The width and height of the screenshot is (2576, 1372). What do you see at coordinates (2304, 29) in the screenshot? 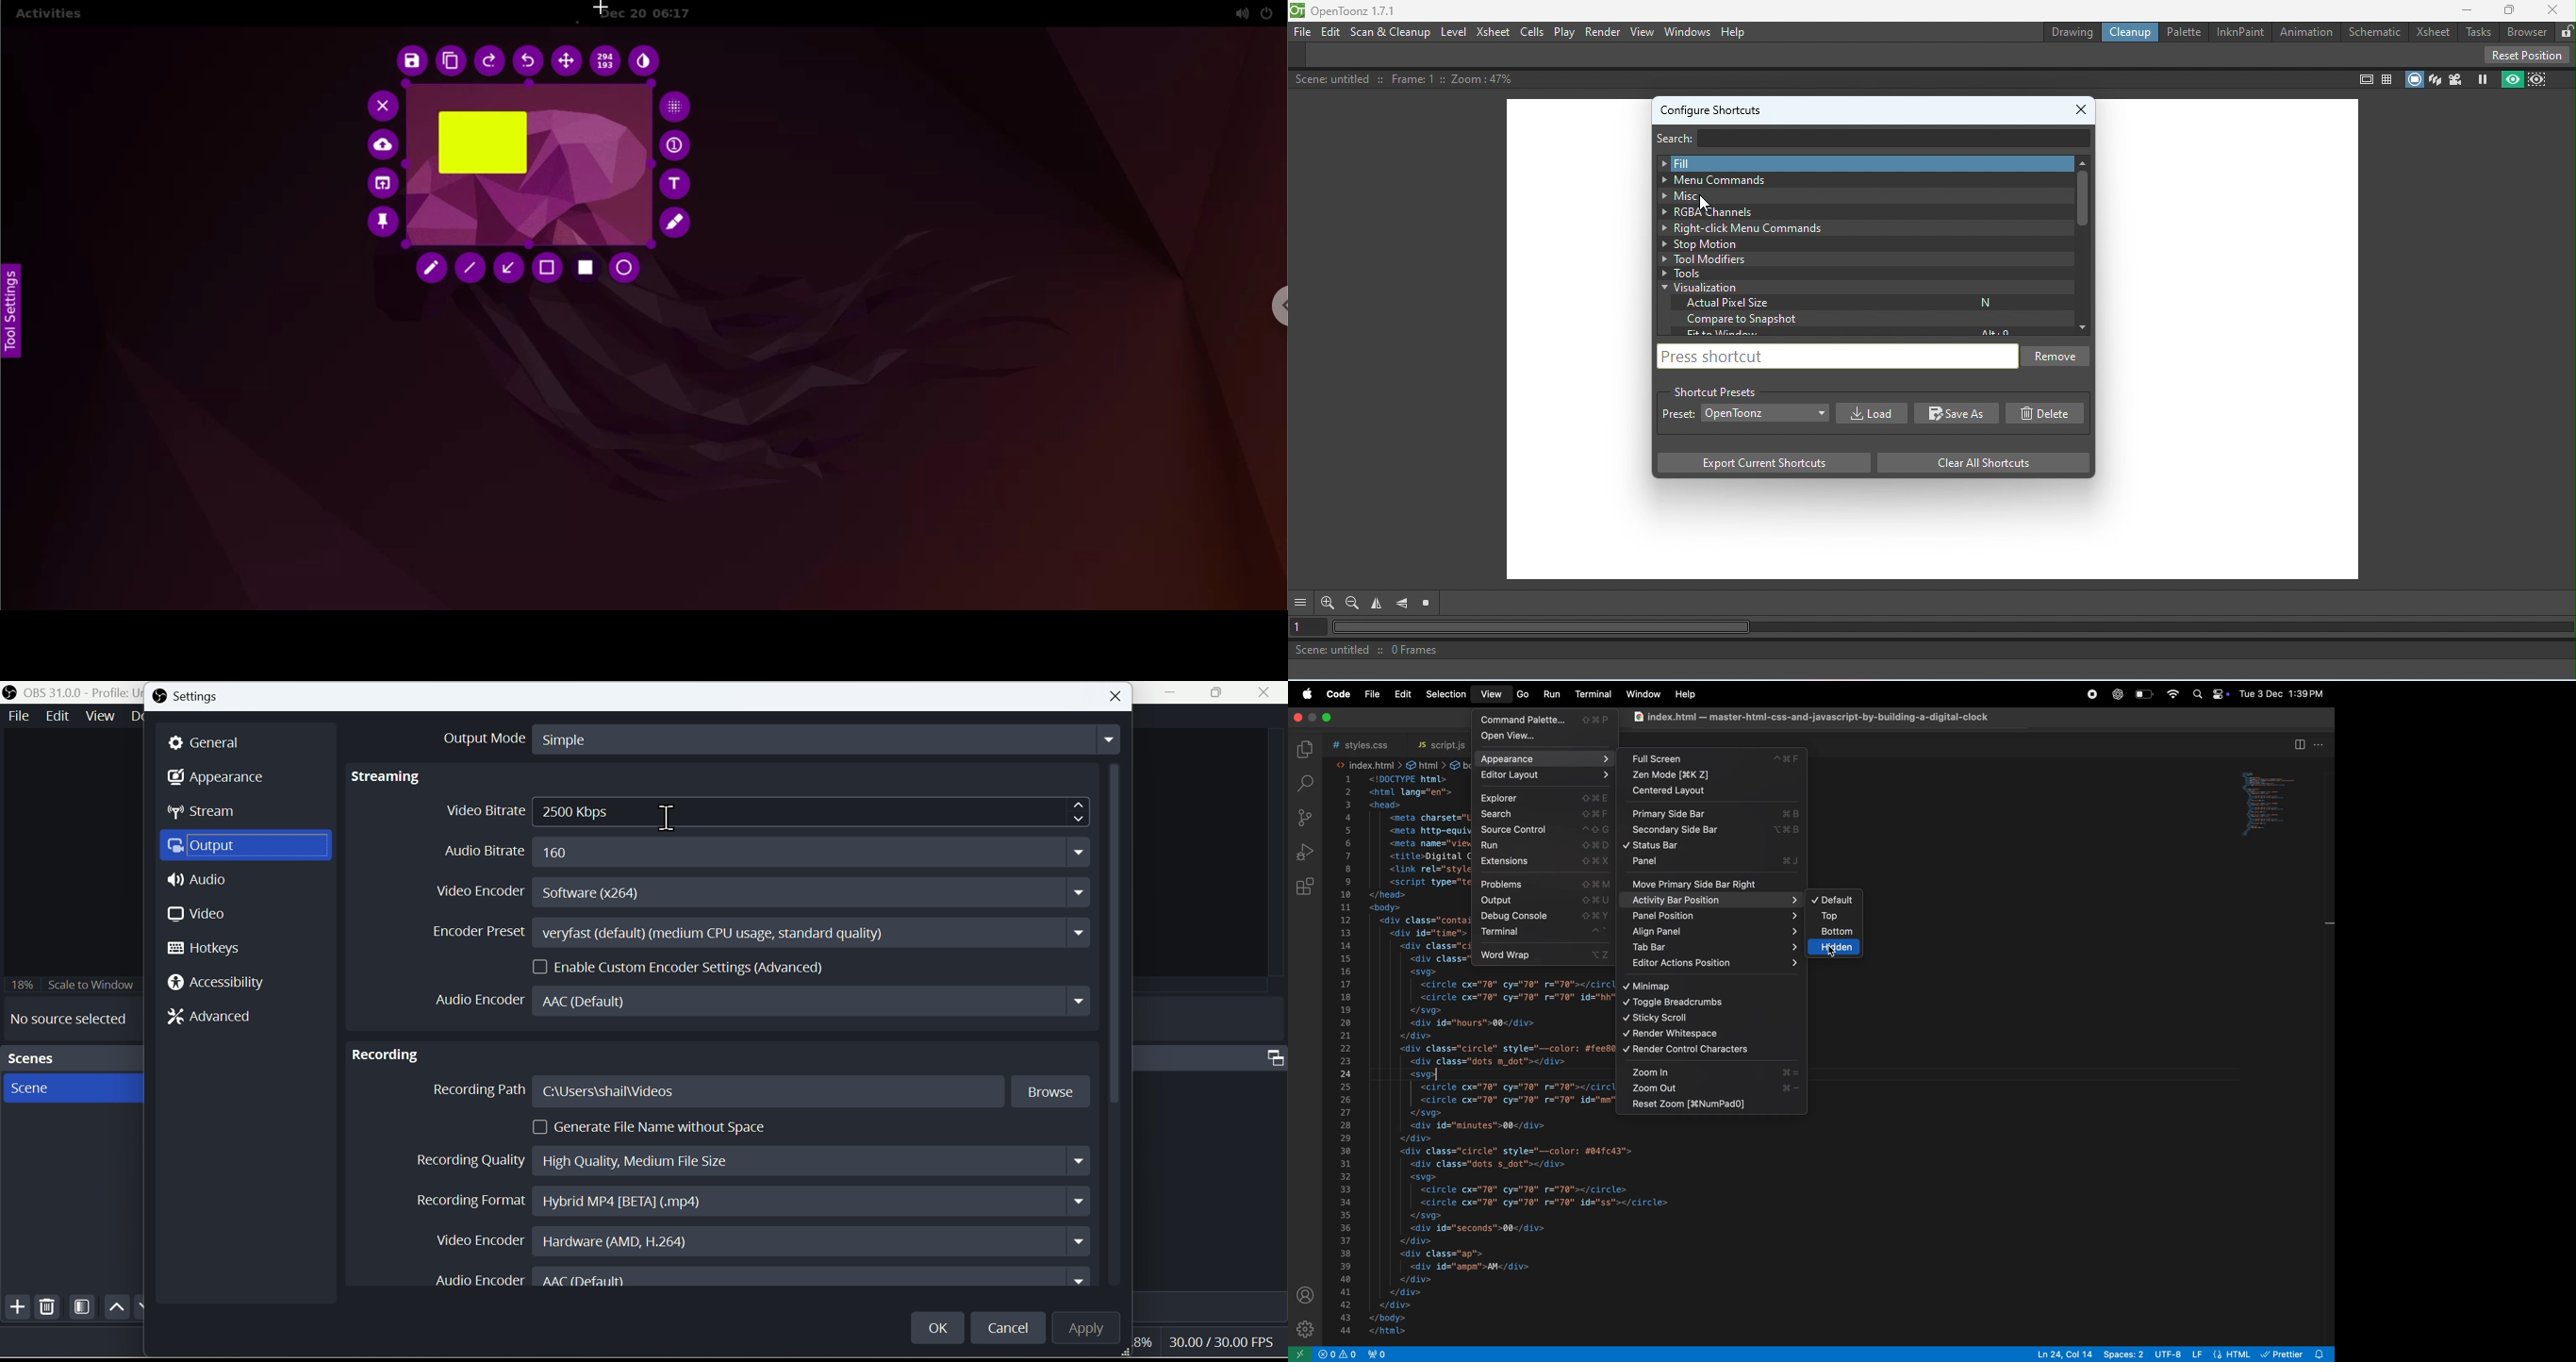
I see `Animation` at bounding box center [2304, 29].